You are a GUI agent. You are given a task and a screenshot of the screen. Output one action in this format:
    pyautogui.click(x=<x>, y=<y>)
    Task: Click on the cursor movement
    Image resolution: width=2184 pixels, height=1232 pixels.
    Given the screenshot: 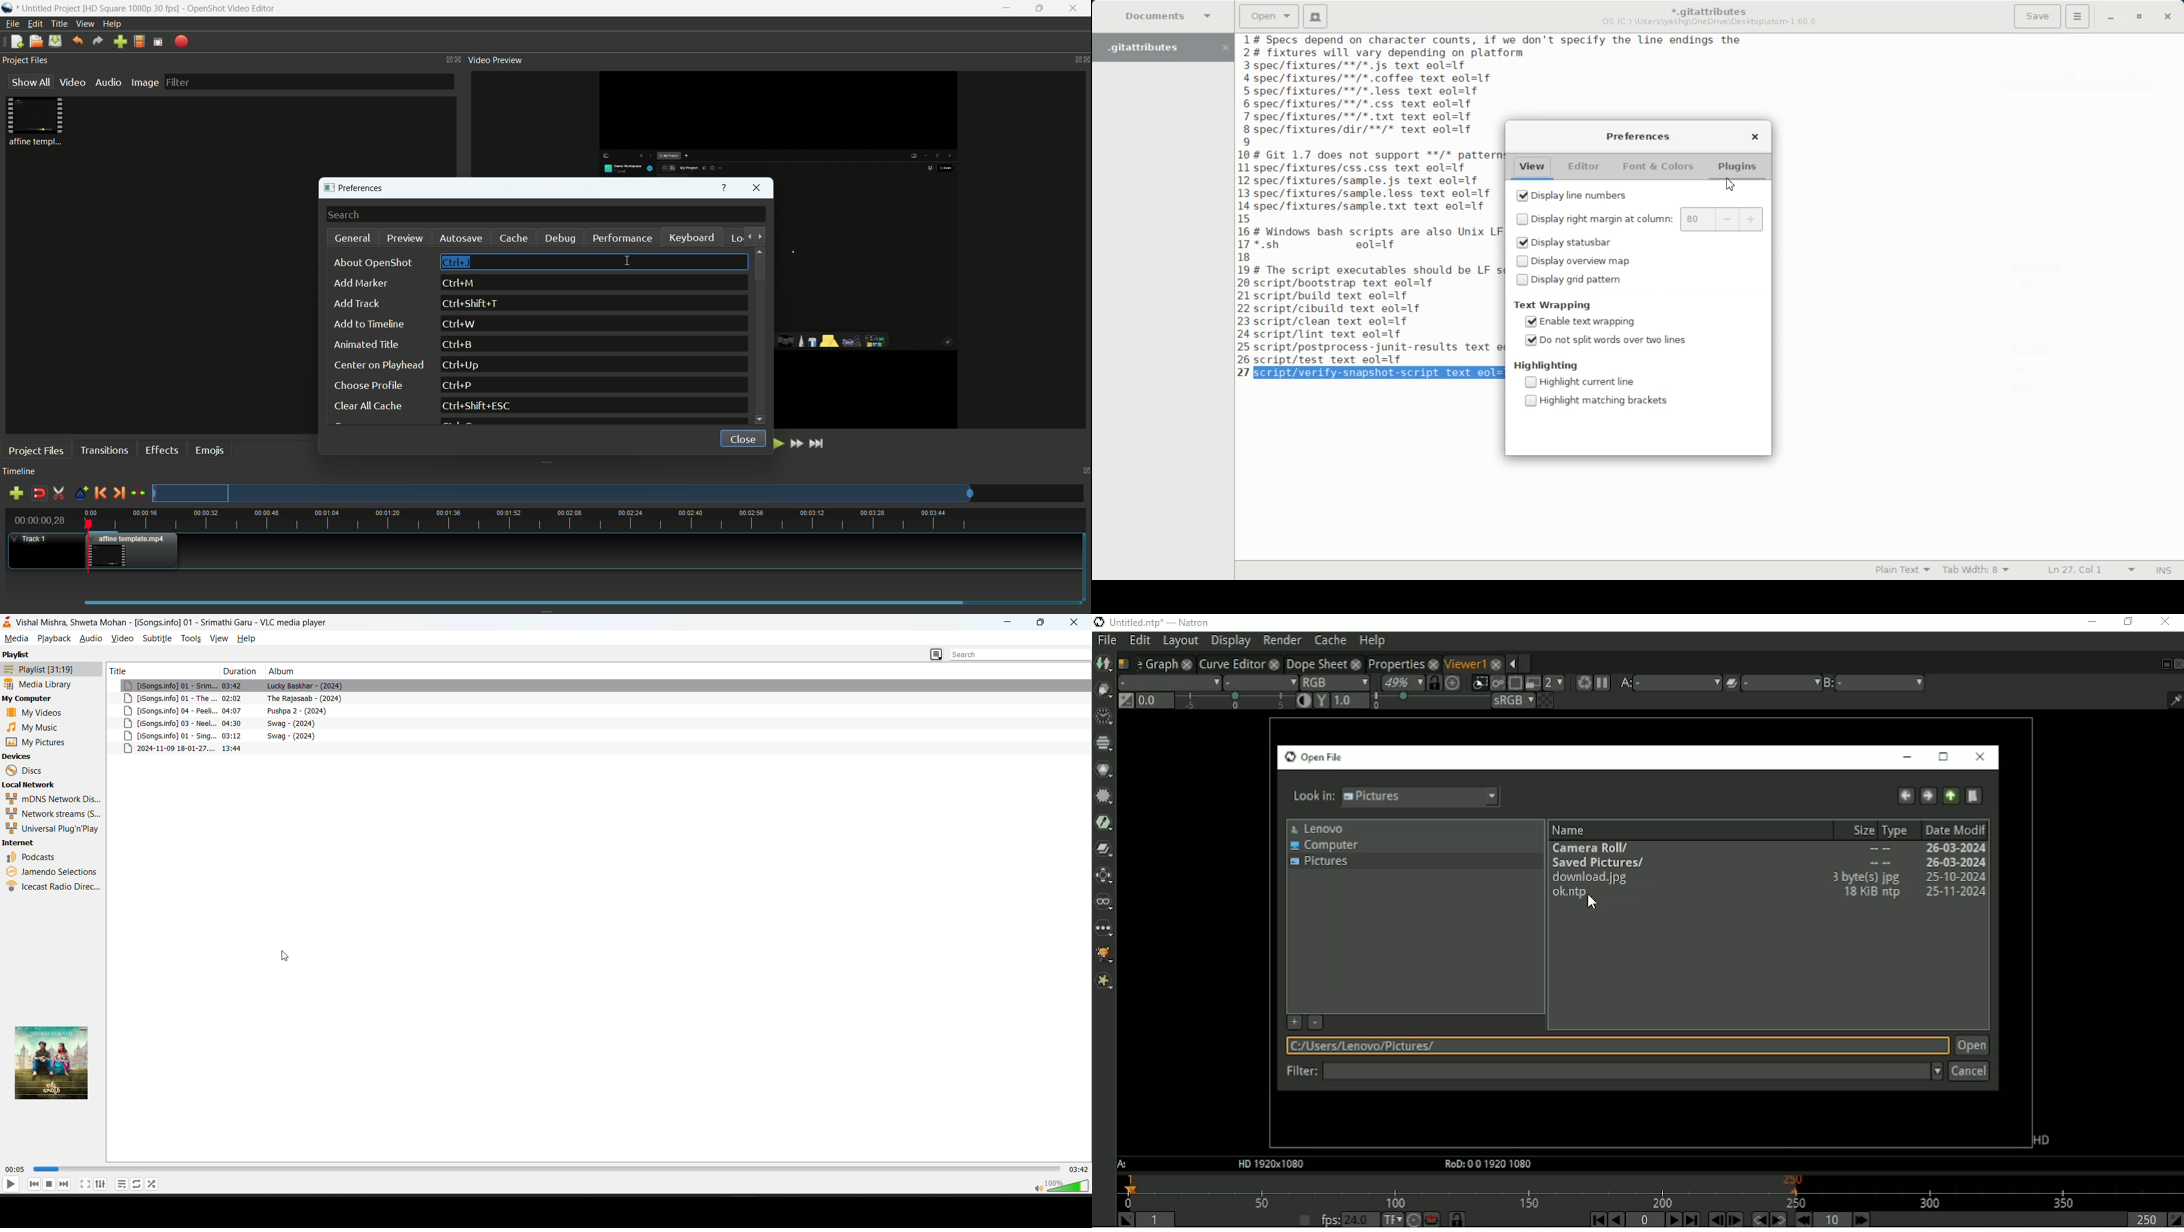 What is the action you would take?
    pyautogui.click(x=289, y=958)
    